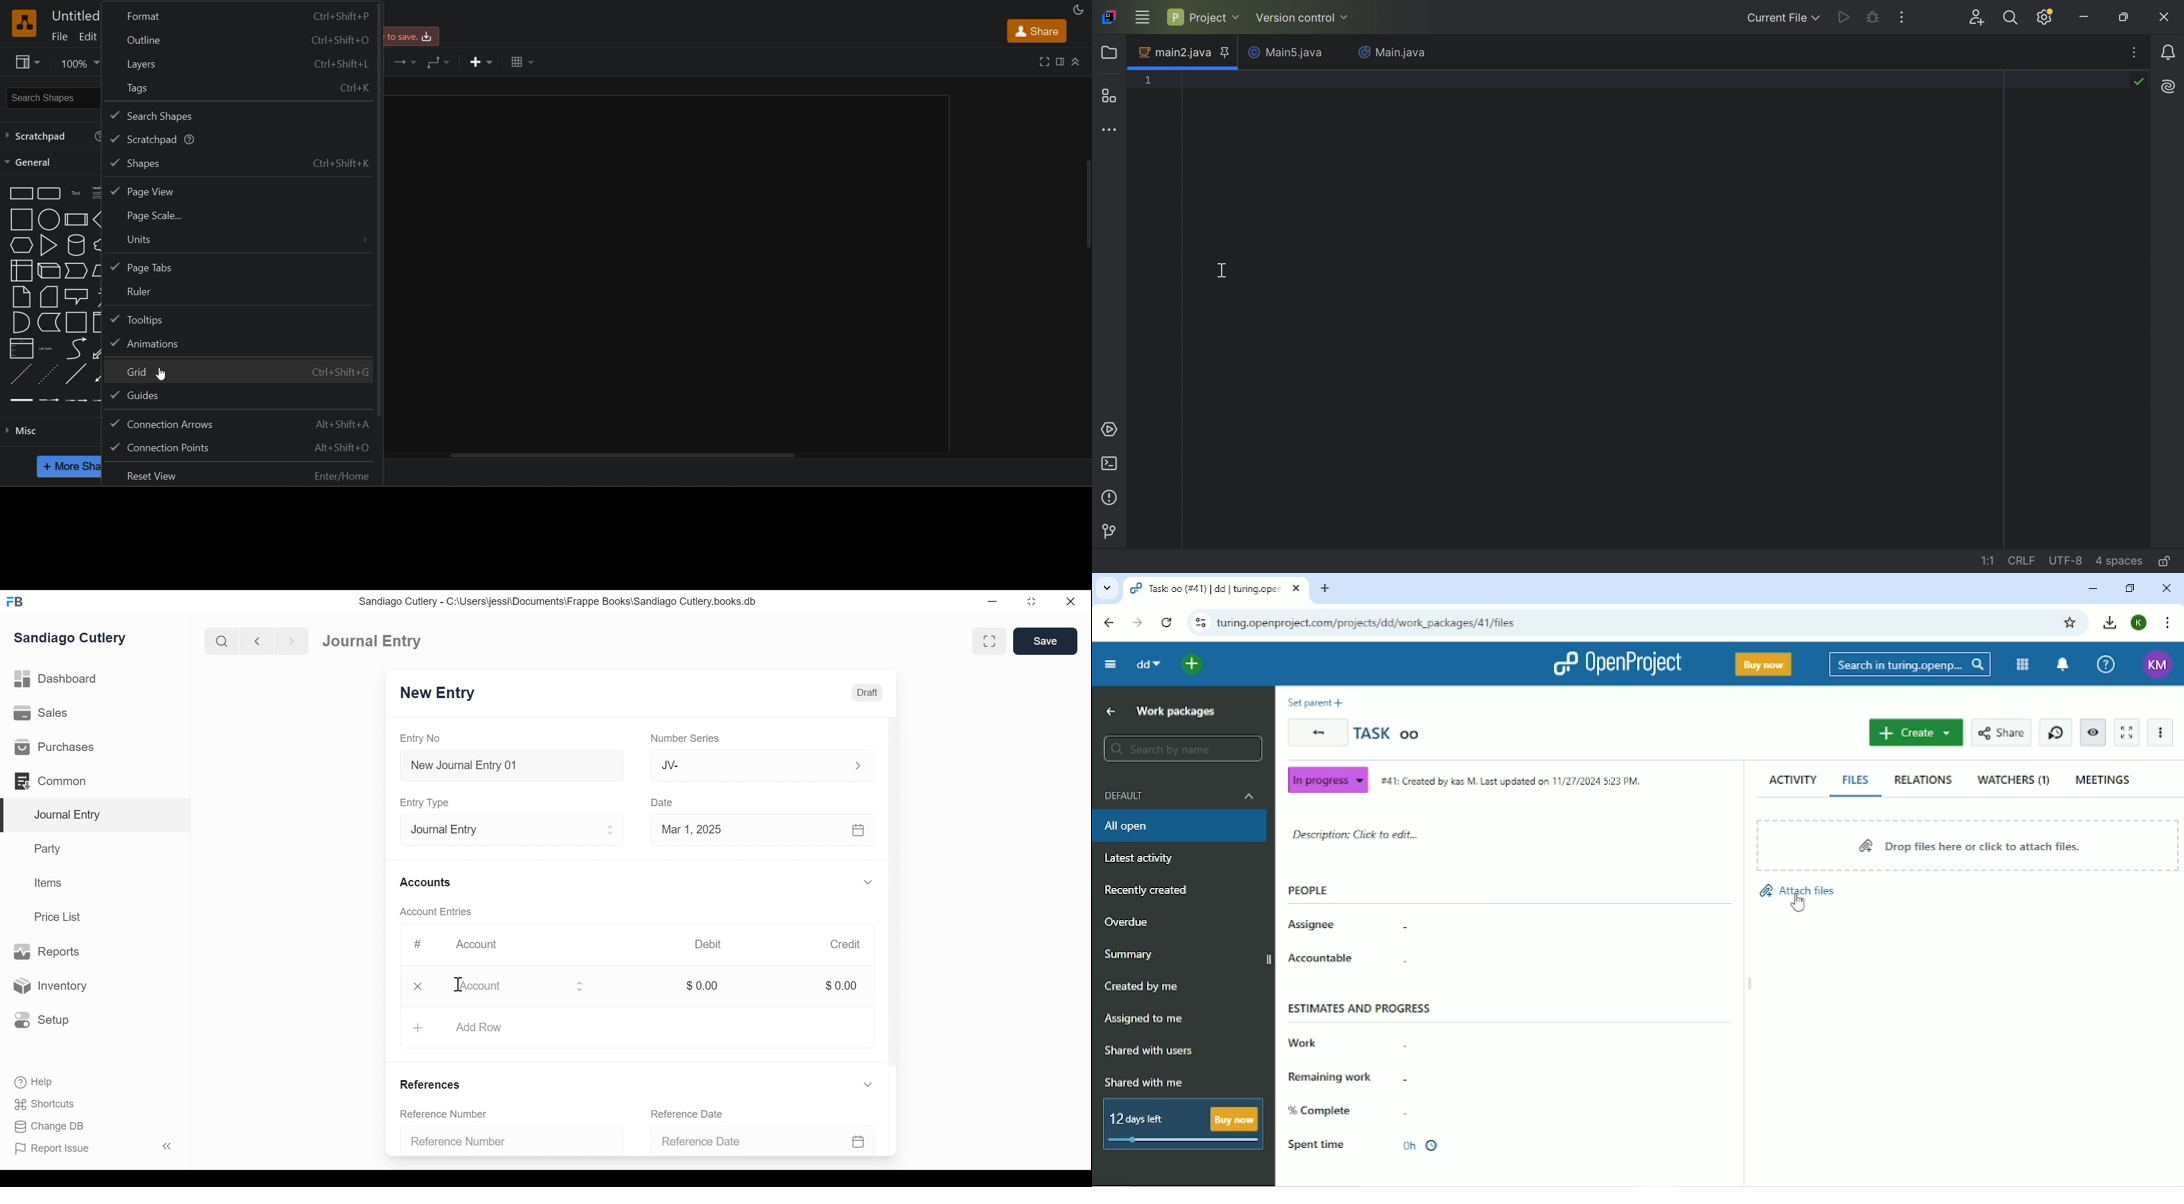  I want to click on link, so click(20, 400).